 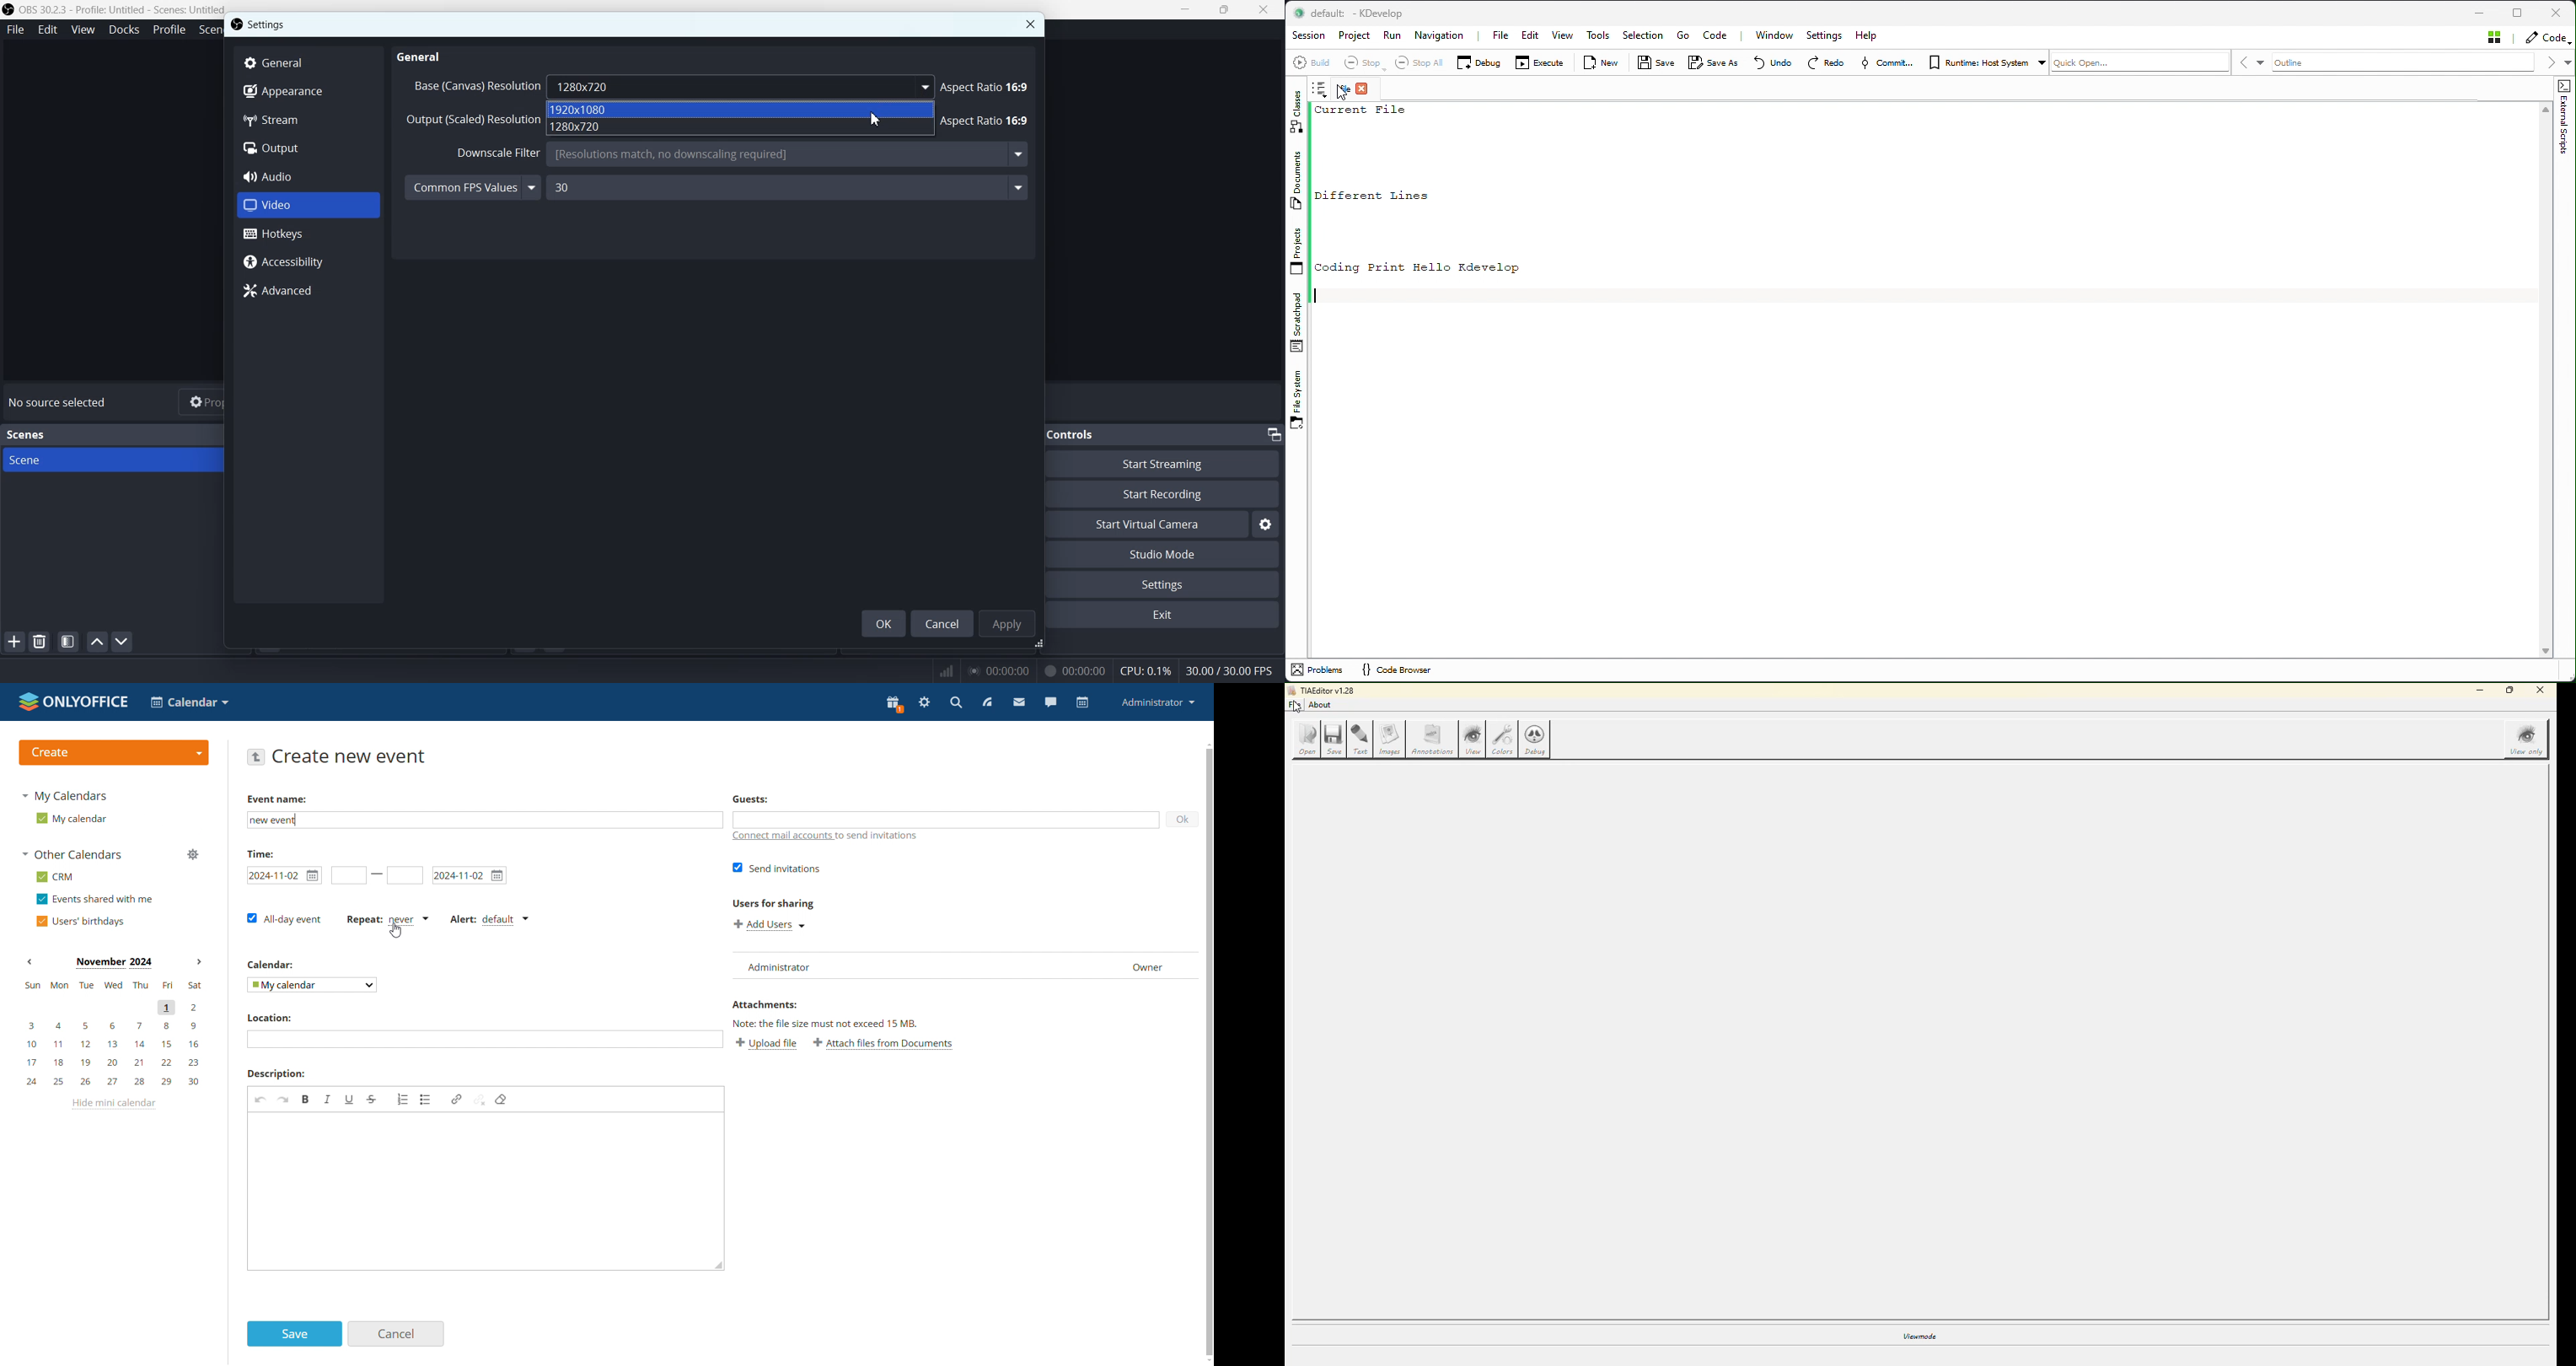 What do you see at coordinates (169, 29) in the screenshot?
I see `Profile` at bounding box center [169, 29].